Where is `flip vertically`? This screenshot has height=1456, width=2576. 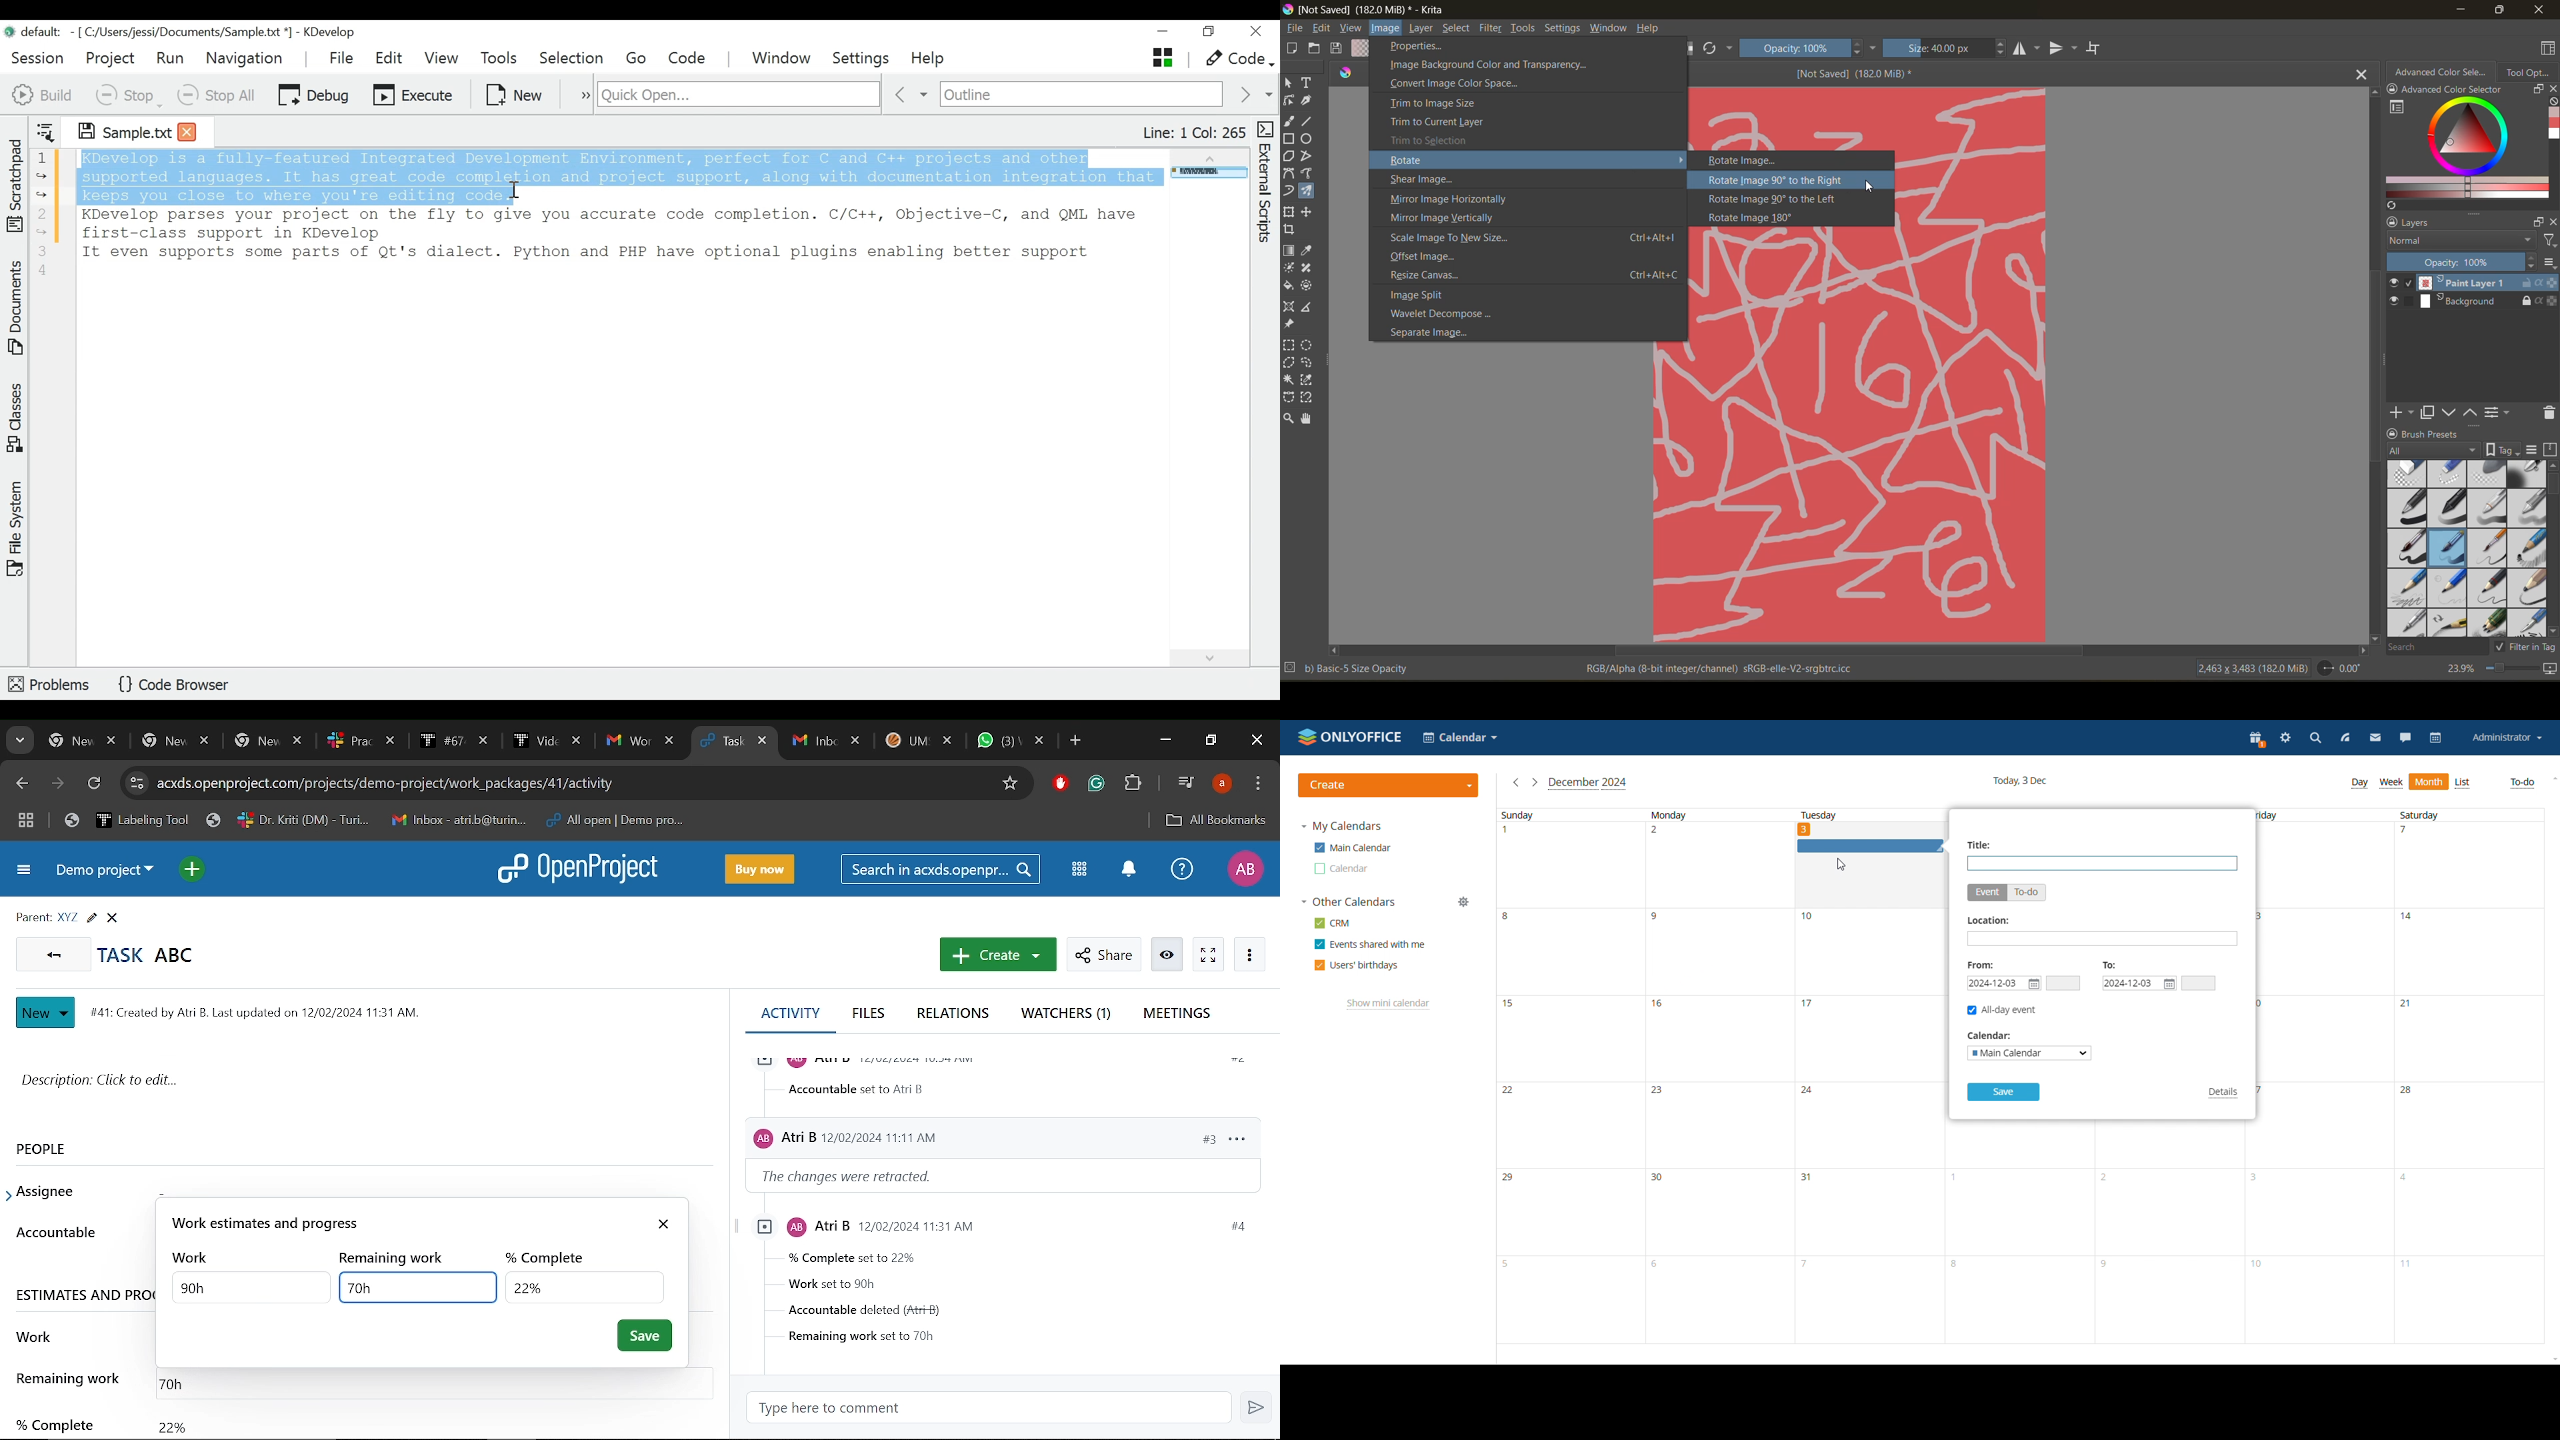 flip vertically is located at coordinates (2064, 48).